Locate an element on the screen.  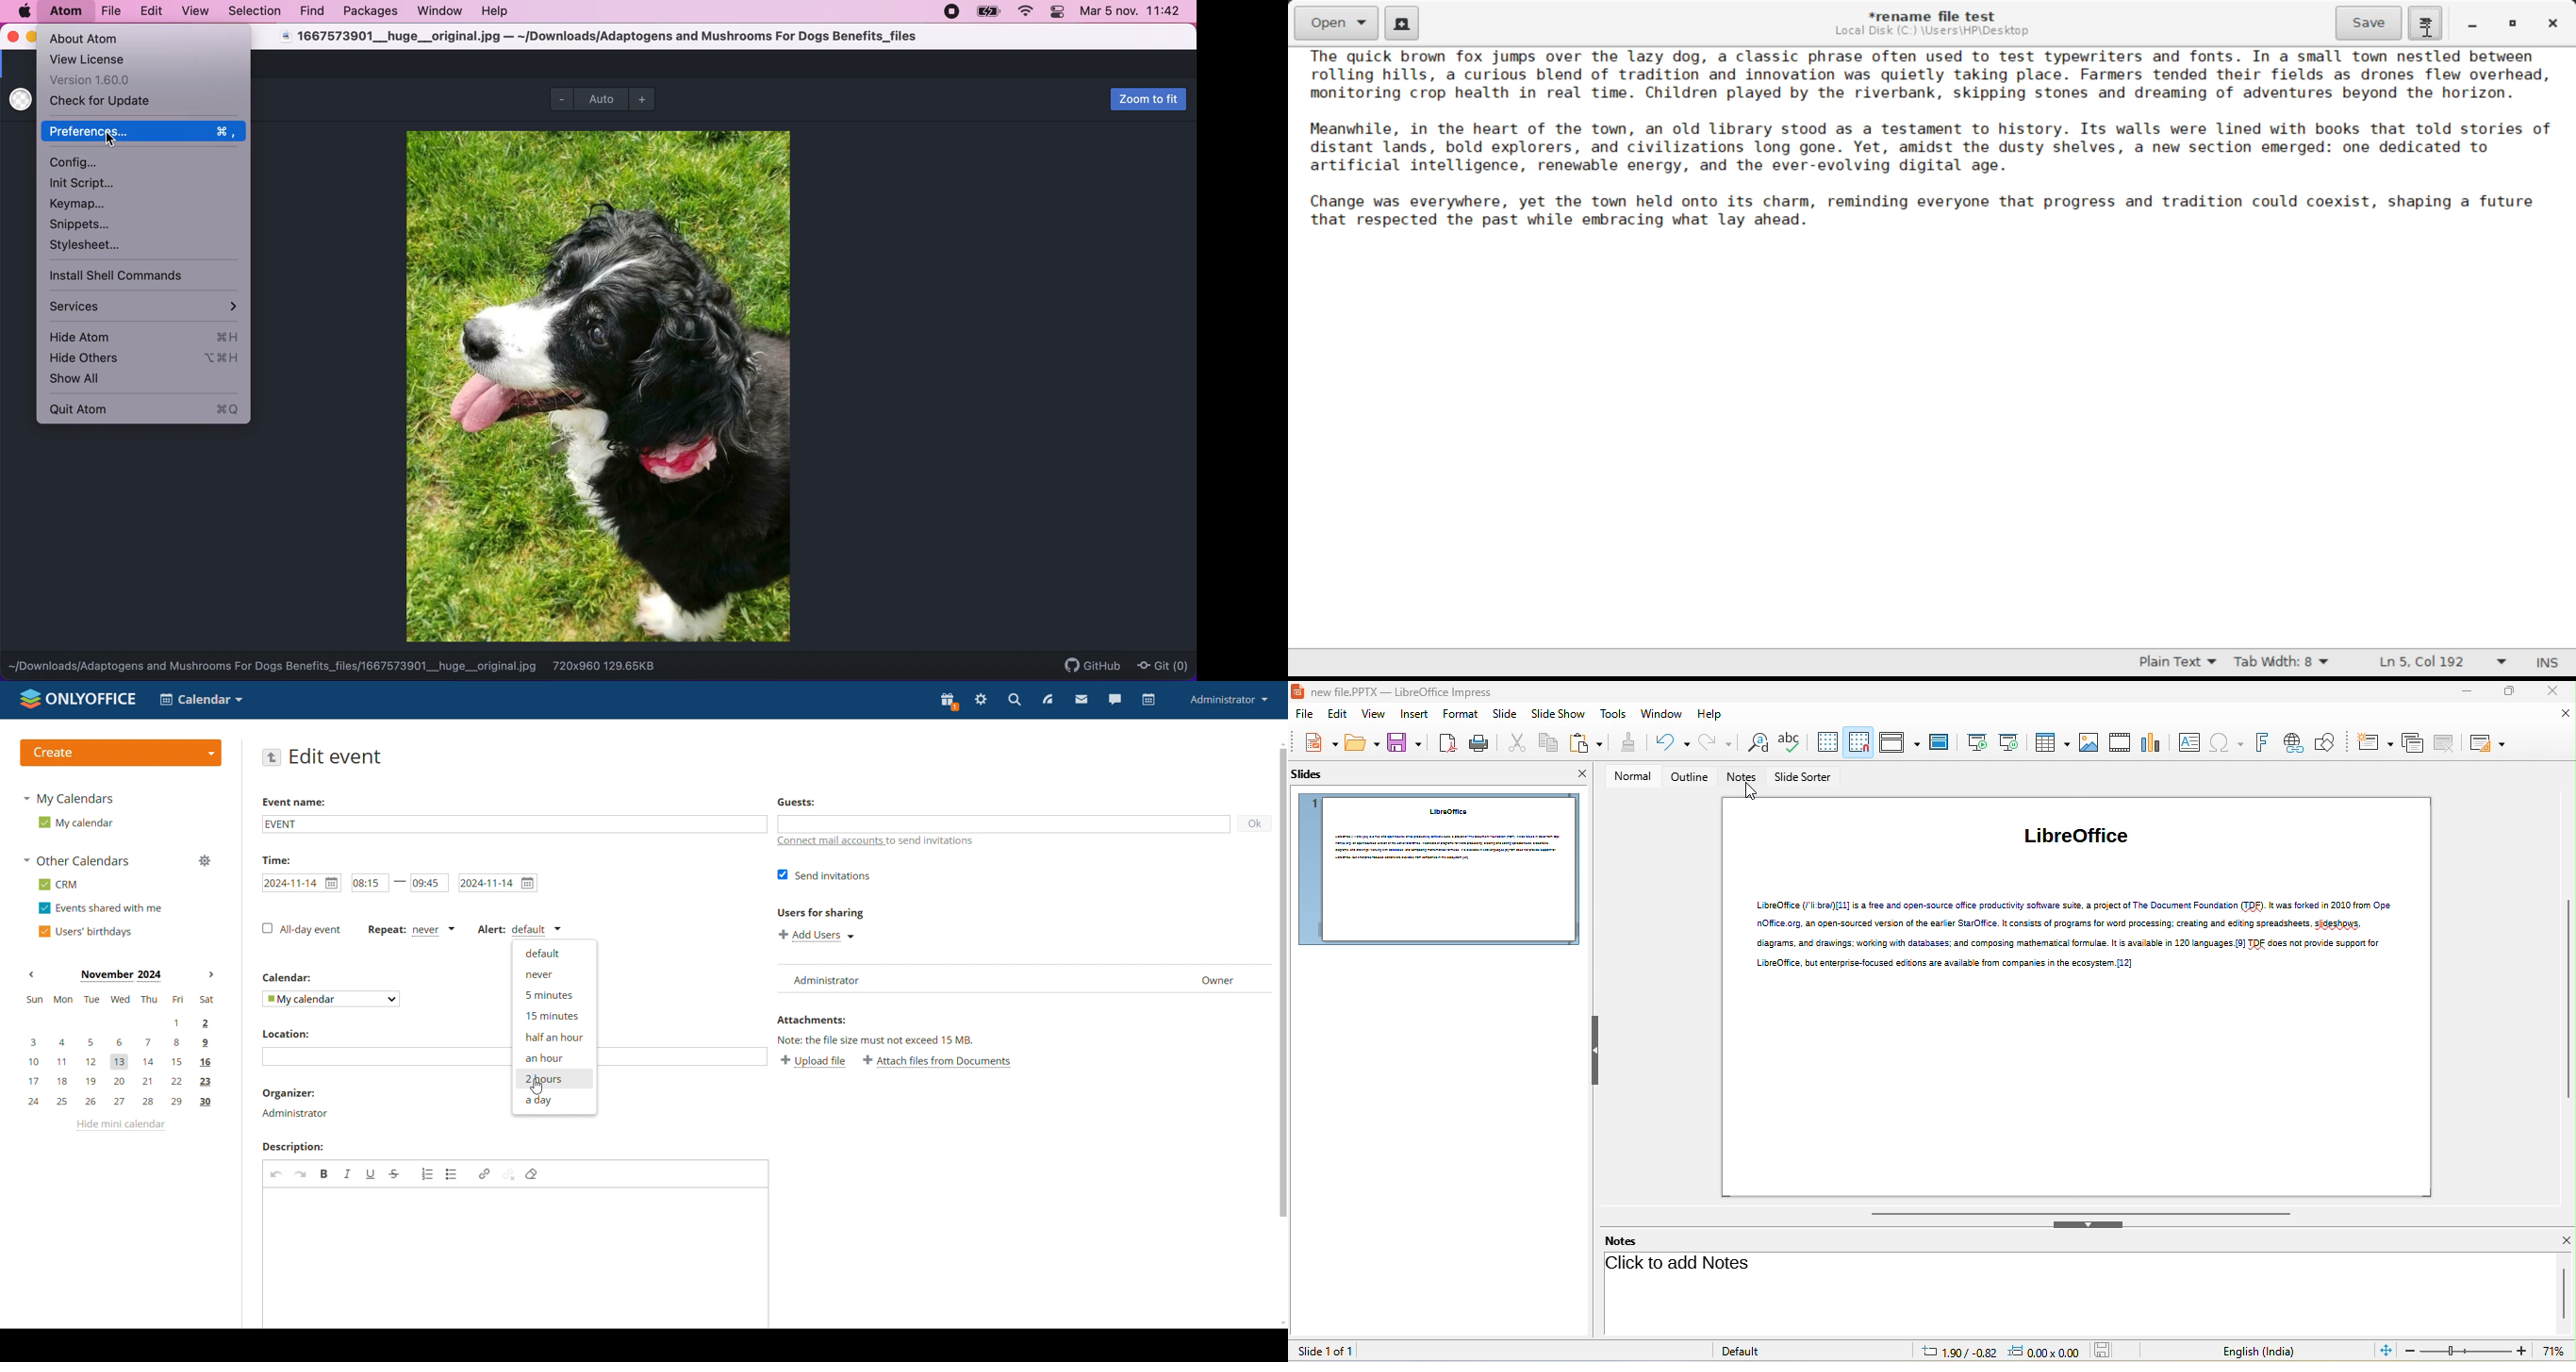
settings is located at coordinates (981, 700).